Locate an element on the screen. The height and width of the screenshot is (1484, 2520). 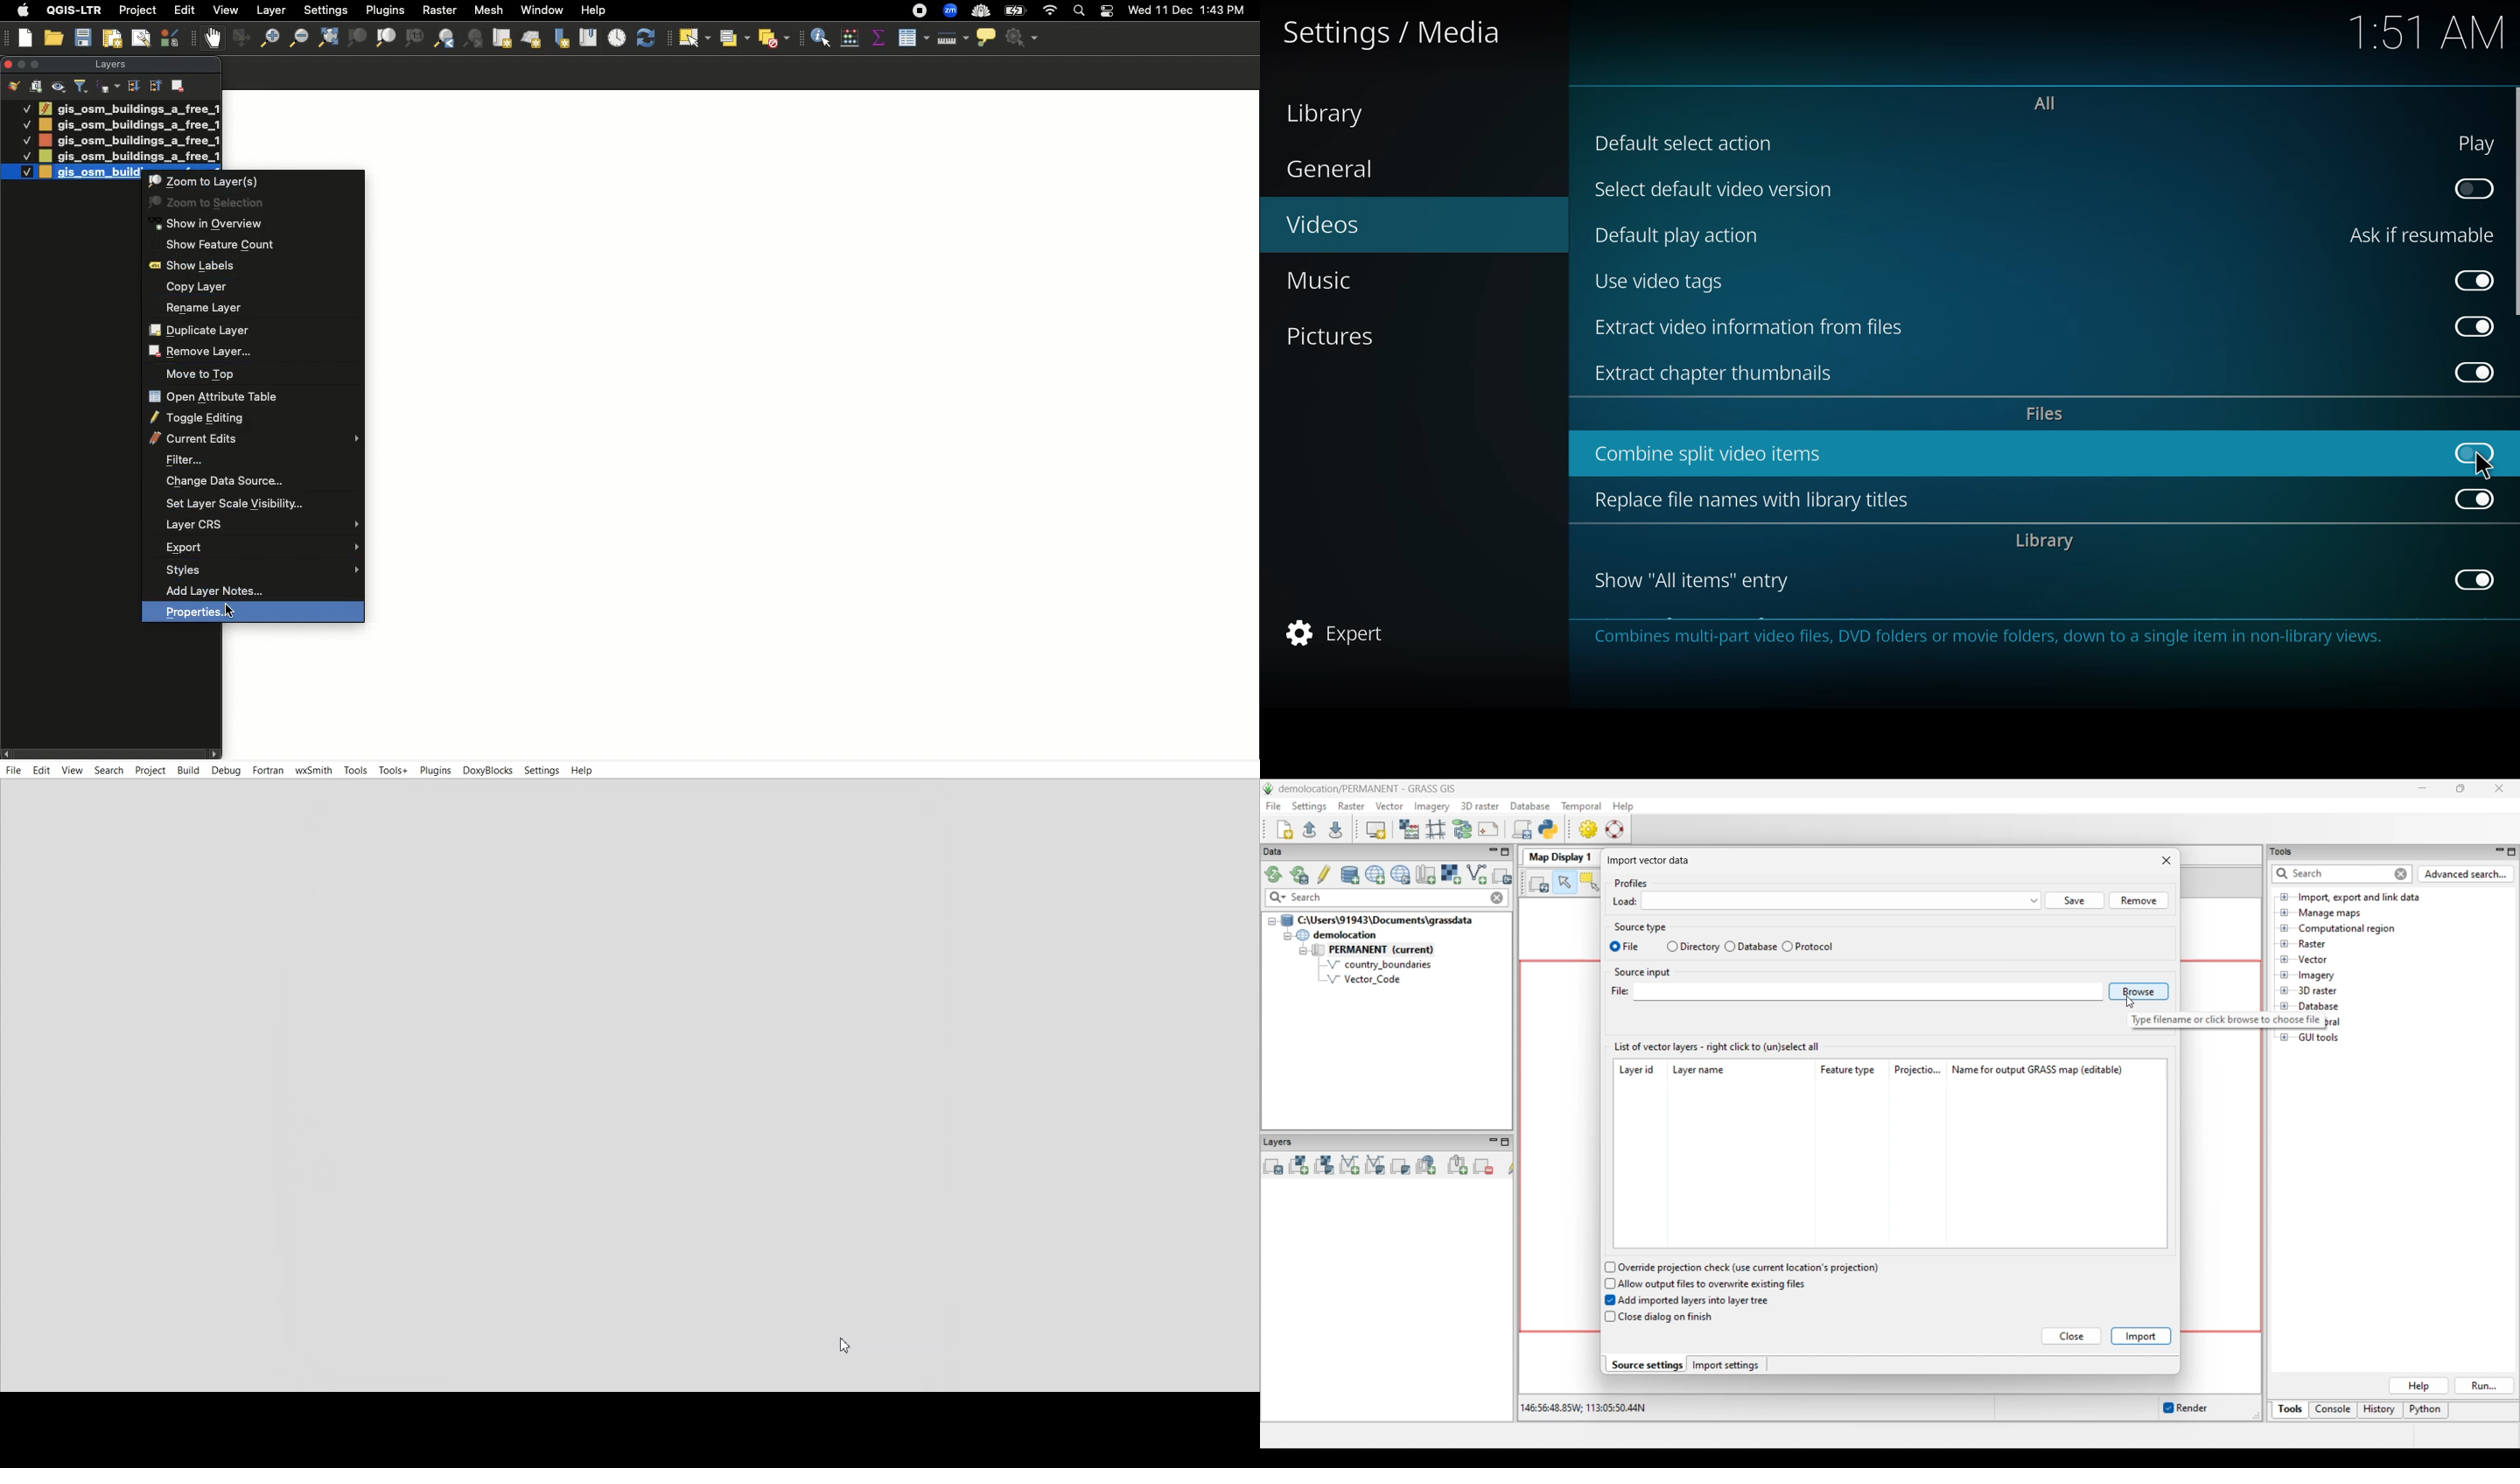
Filter legend by expression is located at coordinates (108, 87).